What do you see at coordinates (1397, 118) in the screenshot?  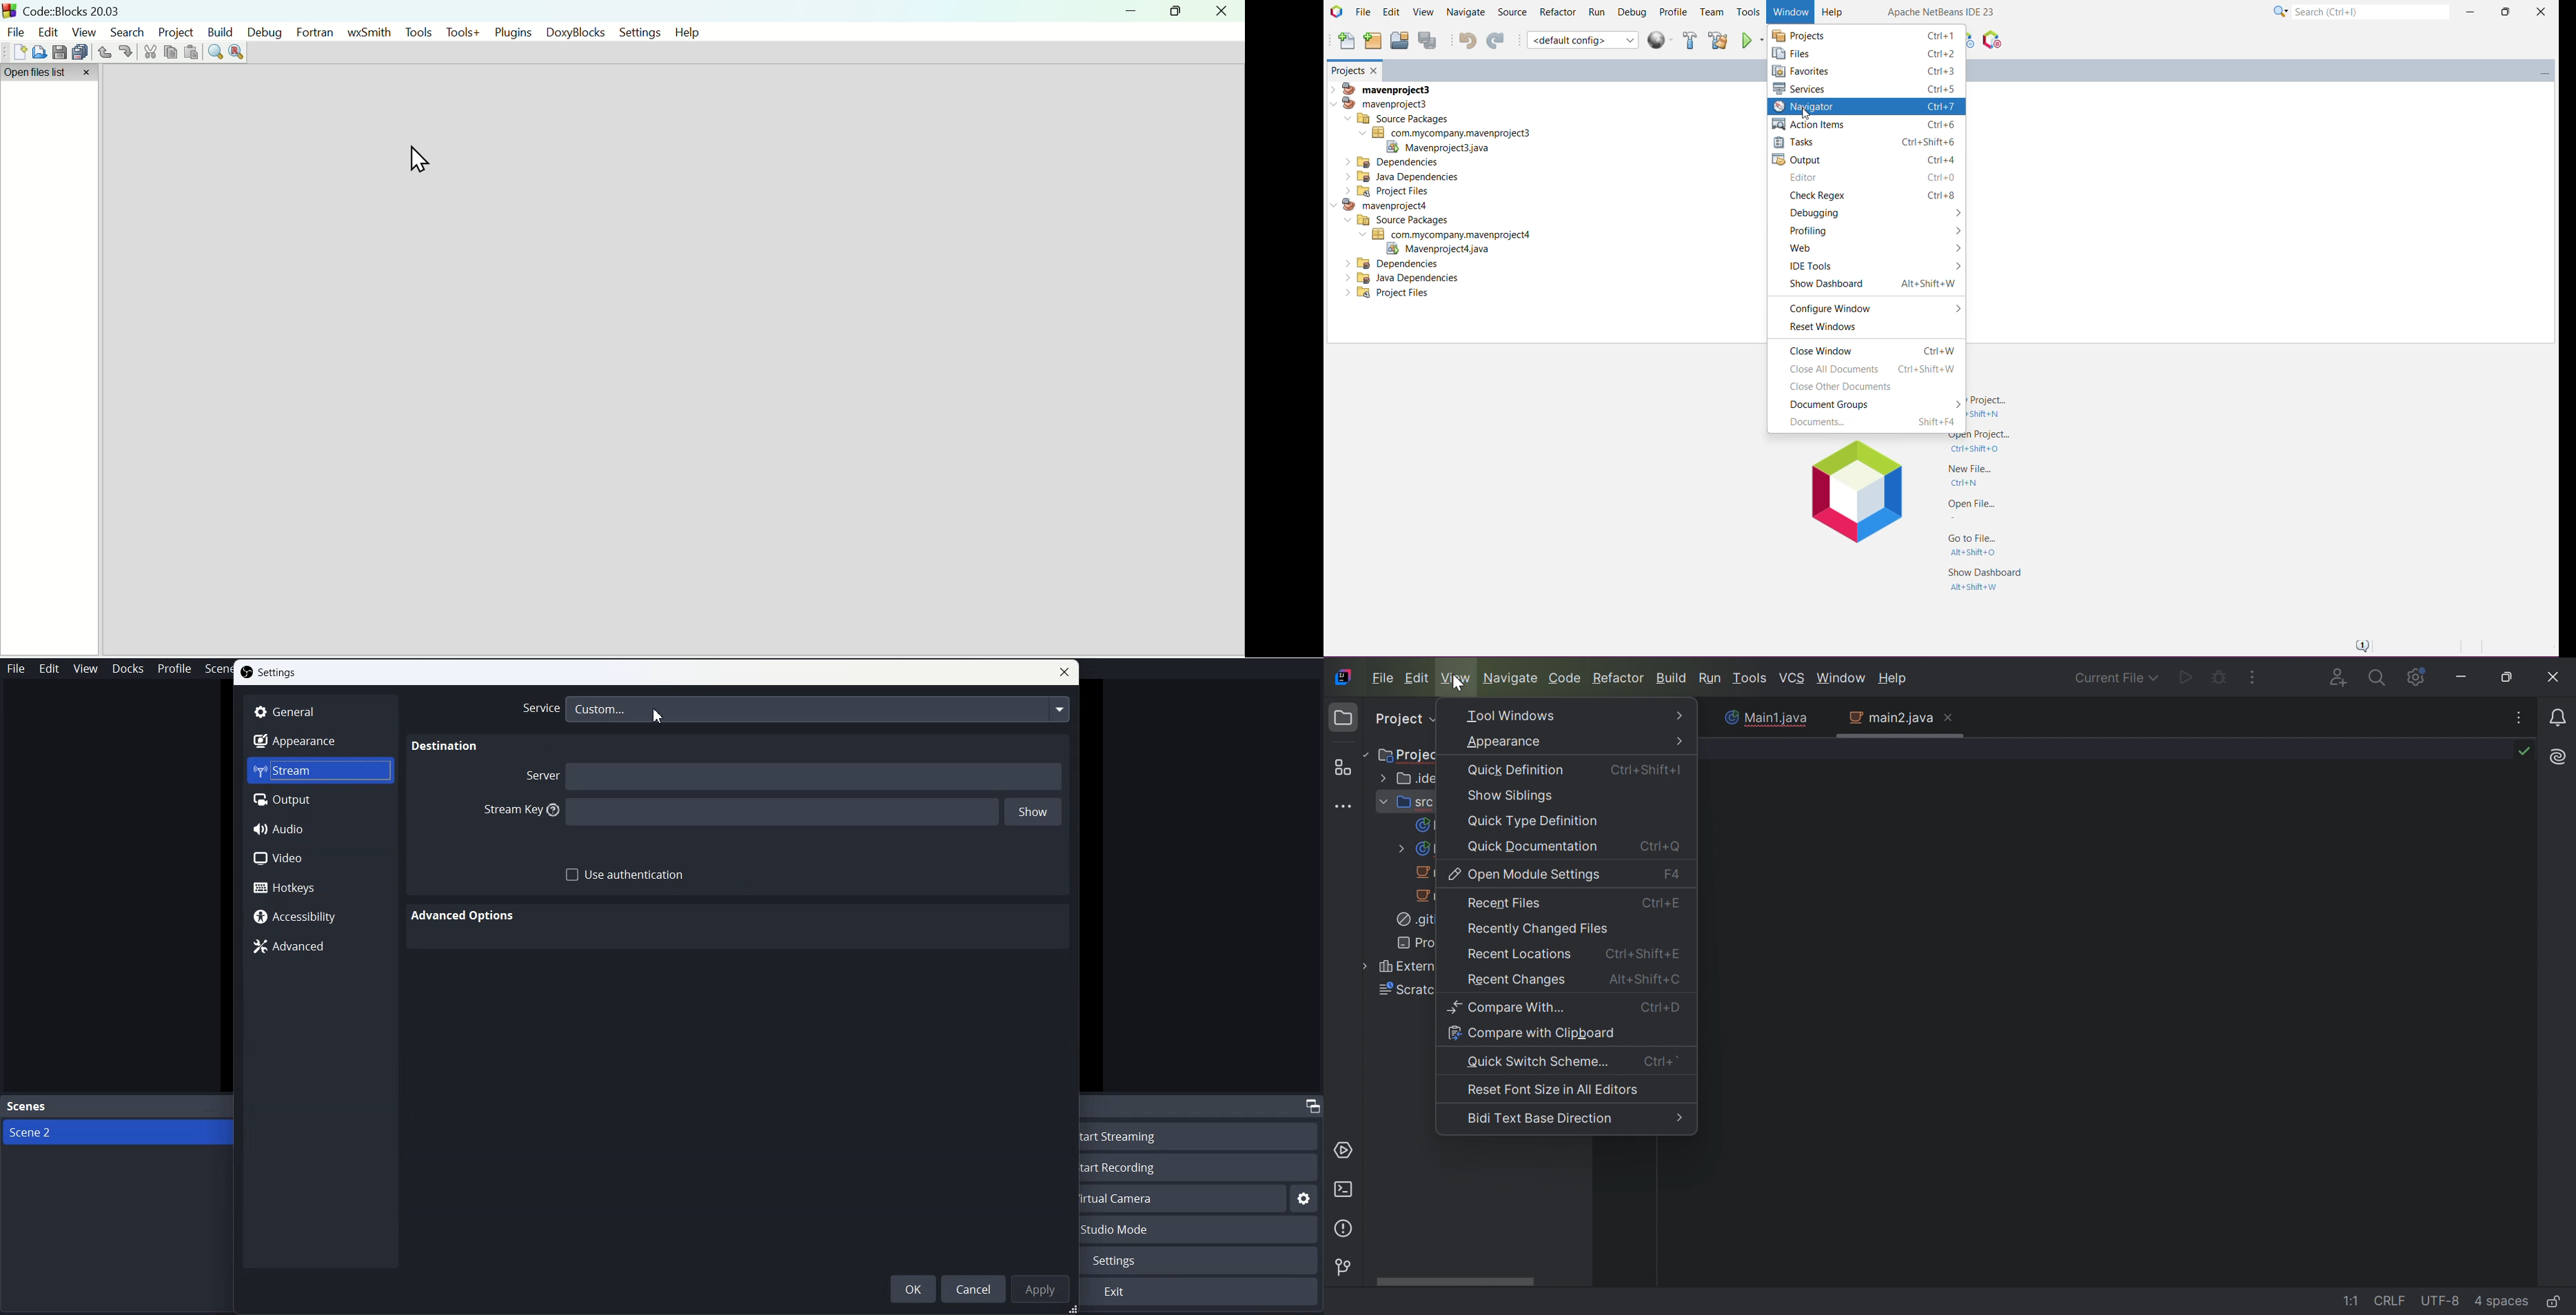 I see `Source Packages` at bounding box center [1397, 118].